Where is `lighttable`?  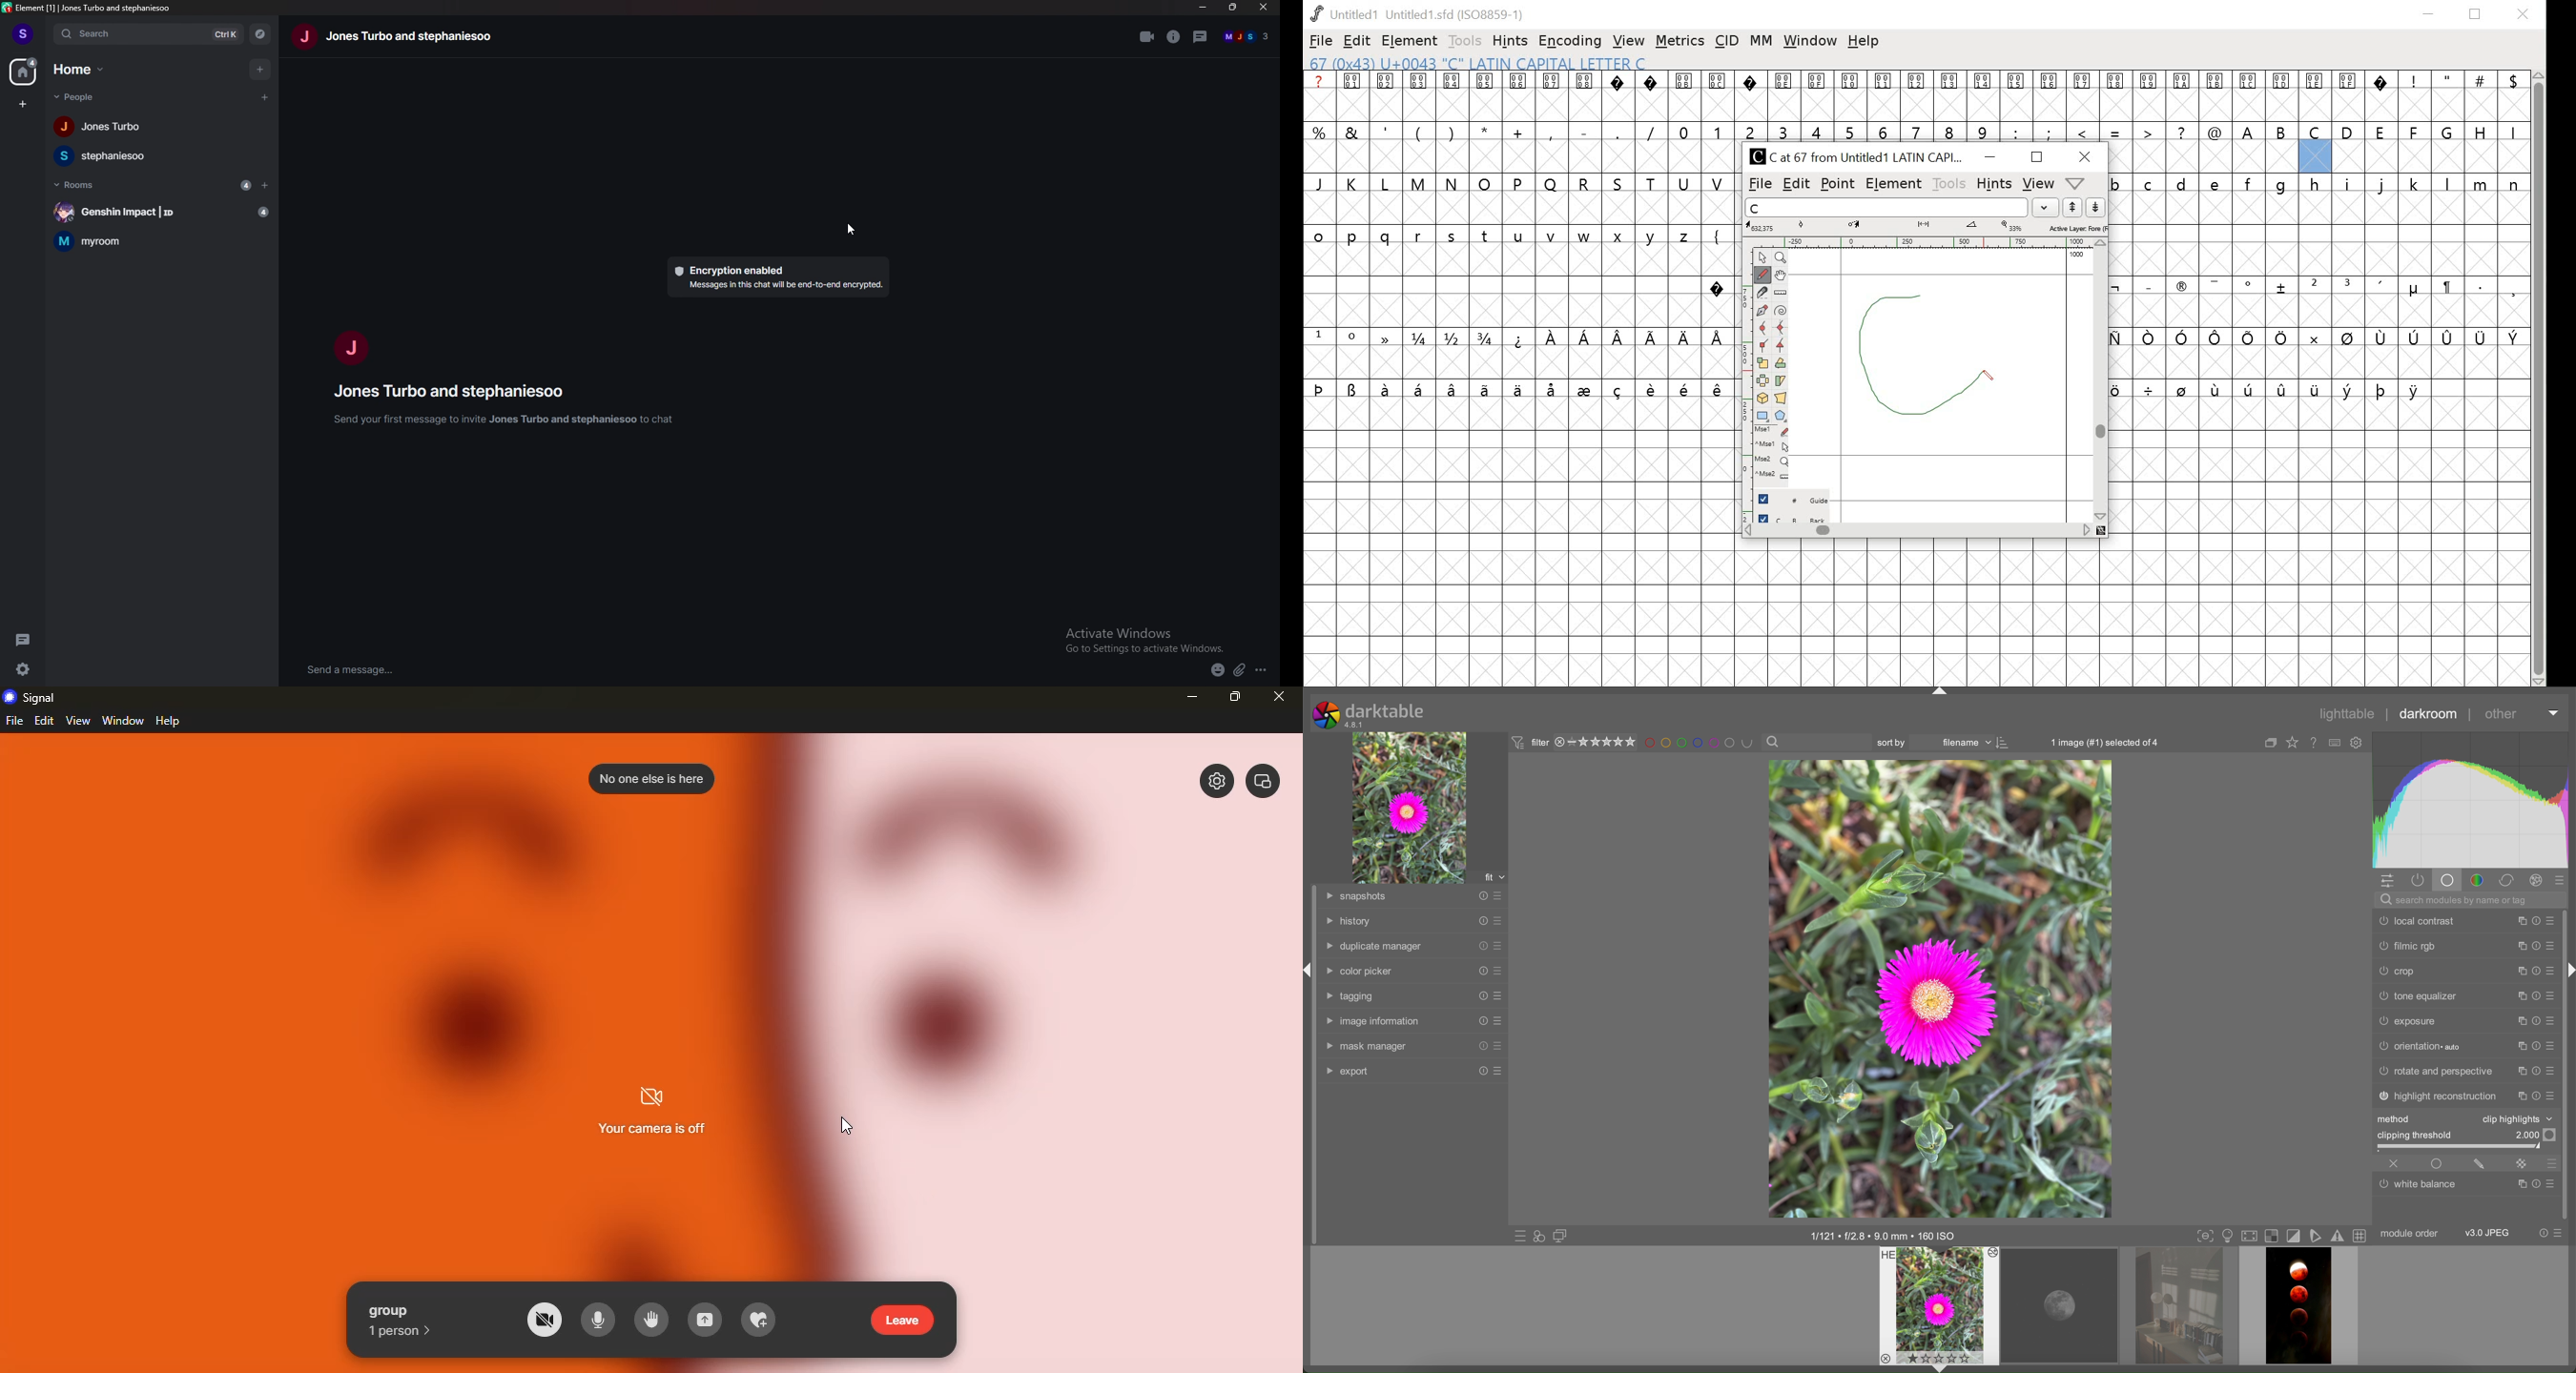 lighttable is located at coordinates (2348, 713).